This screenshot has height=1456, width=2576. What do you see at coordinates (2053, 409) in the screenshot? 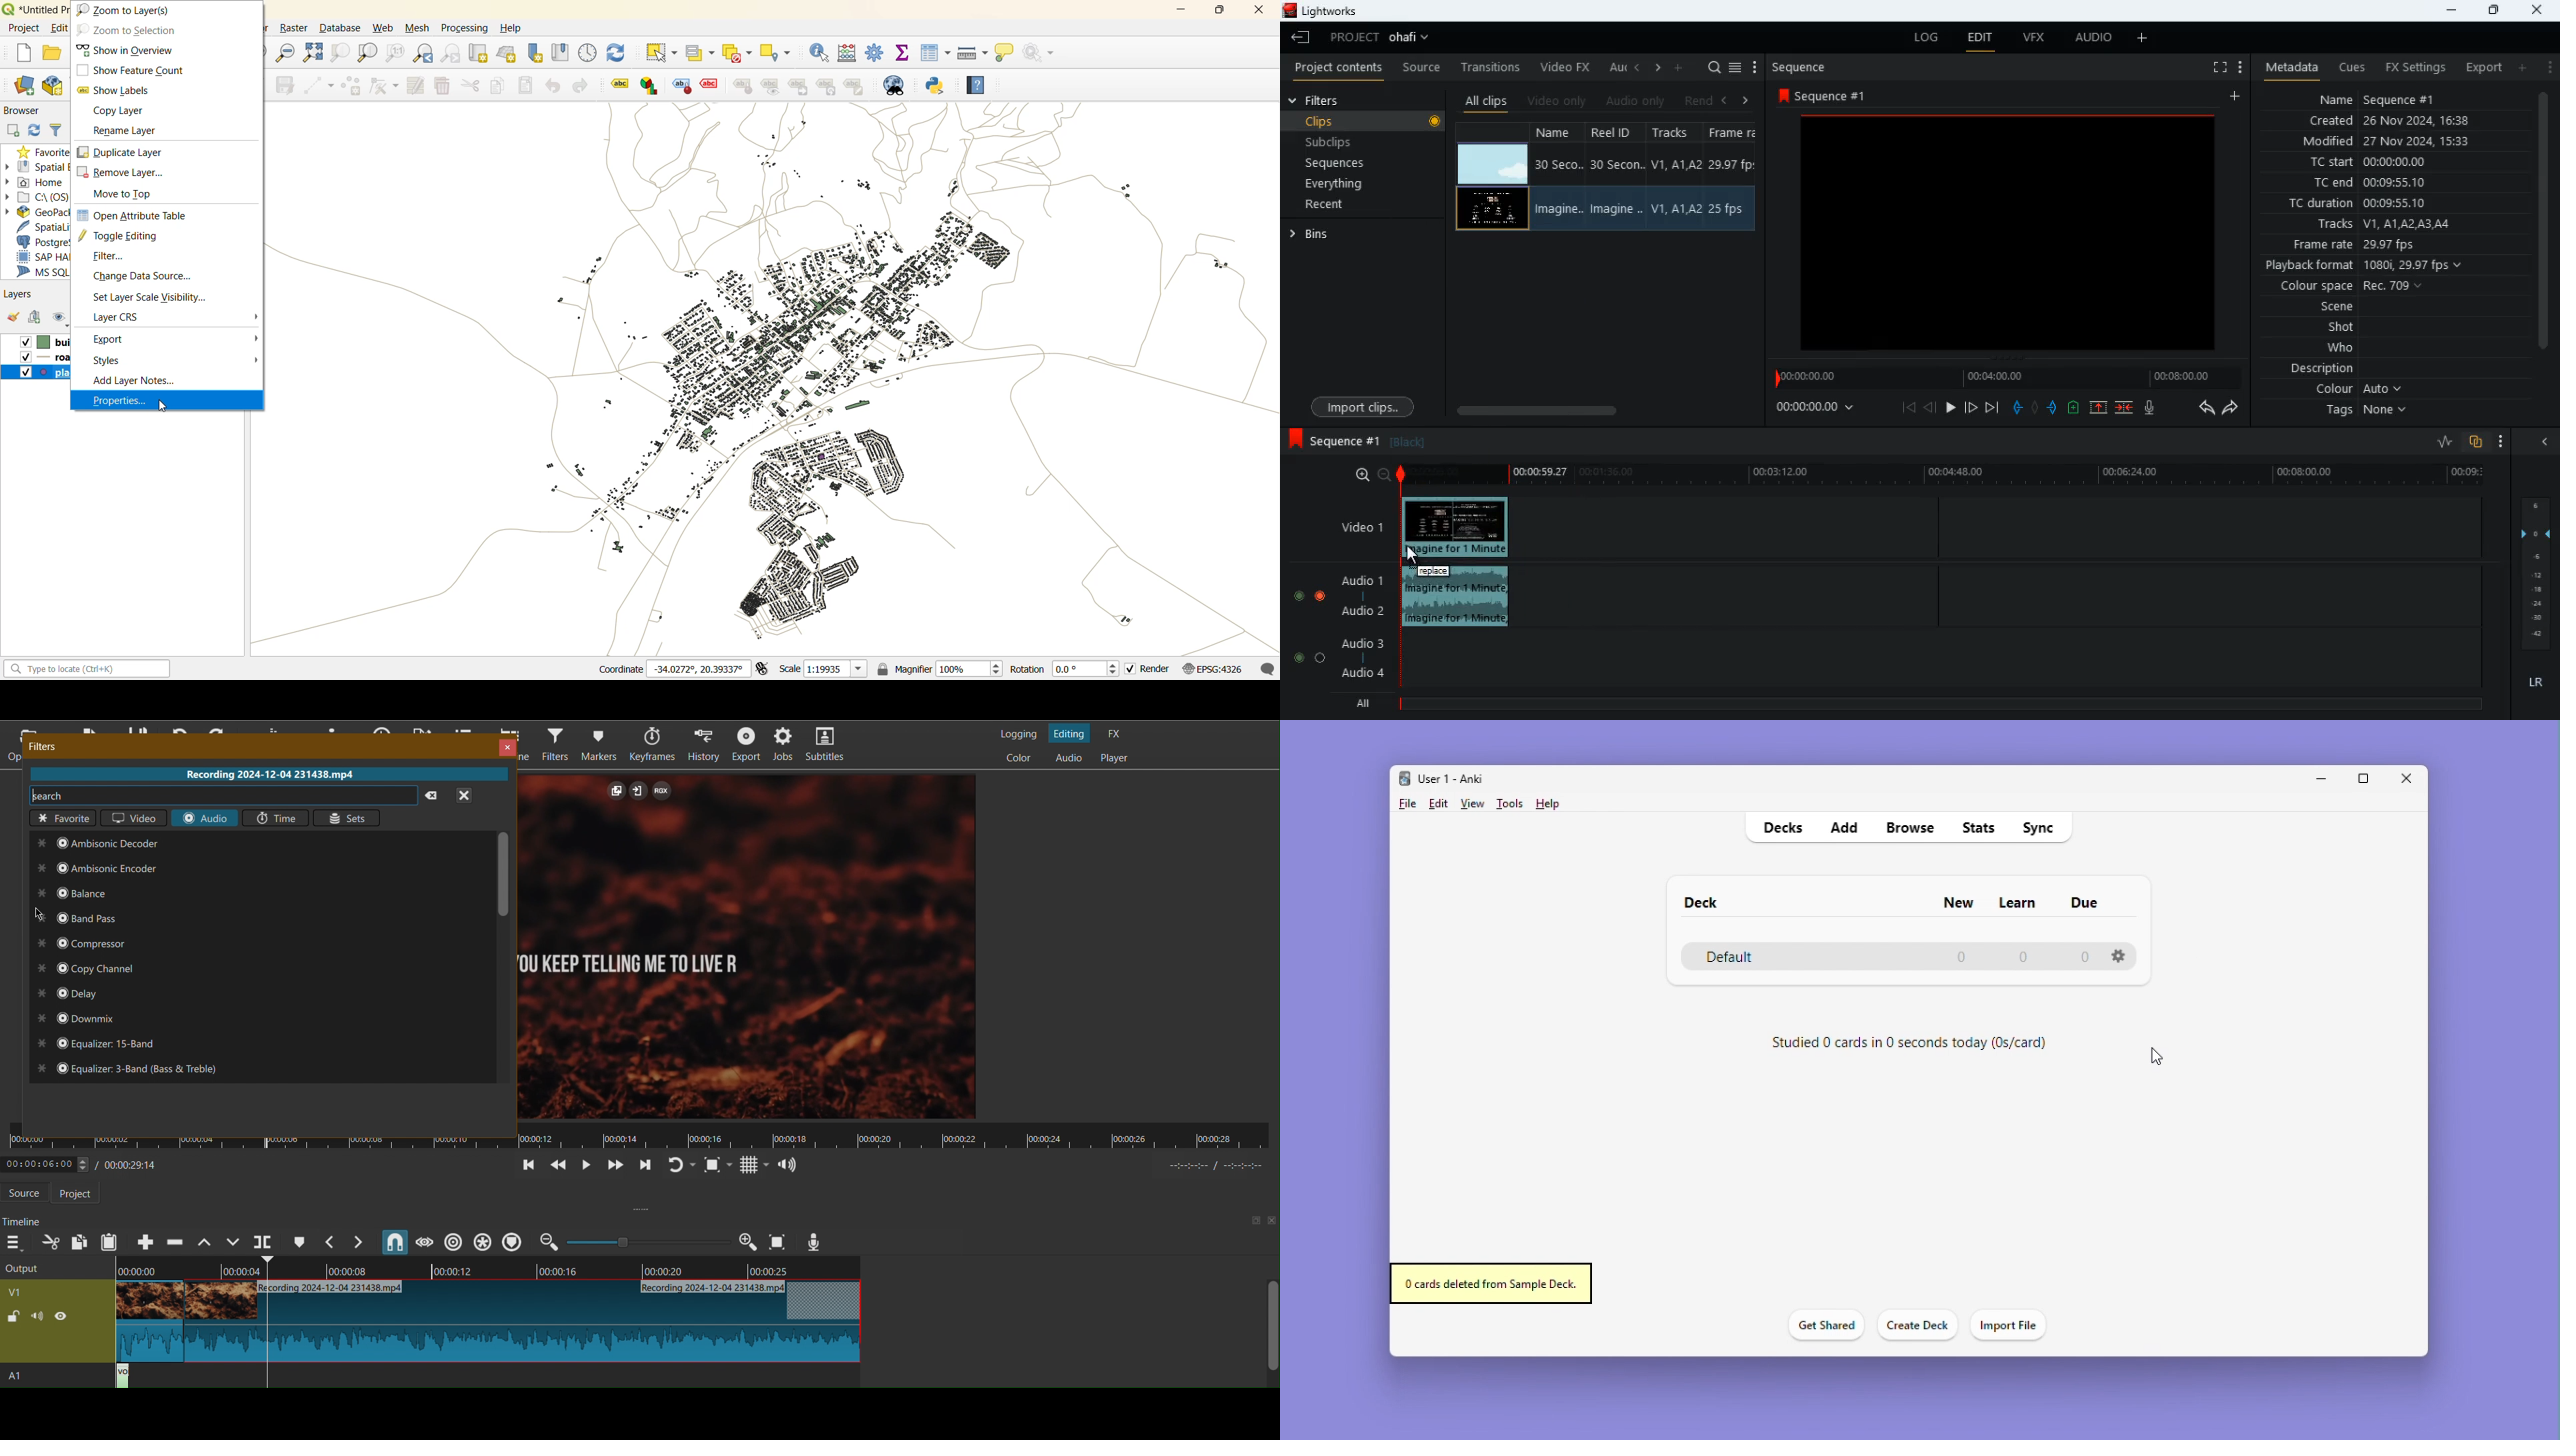
I see `push` at bounding box center [2053, 409].